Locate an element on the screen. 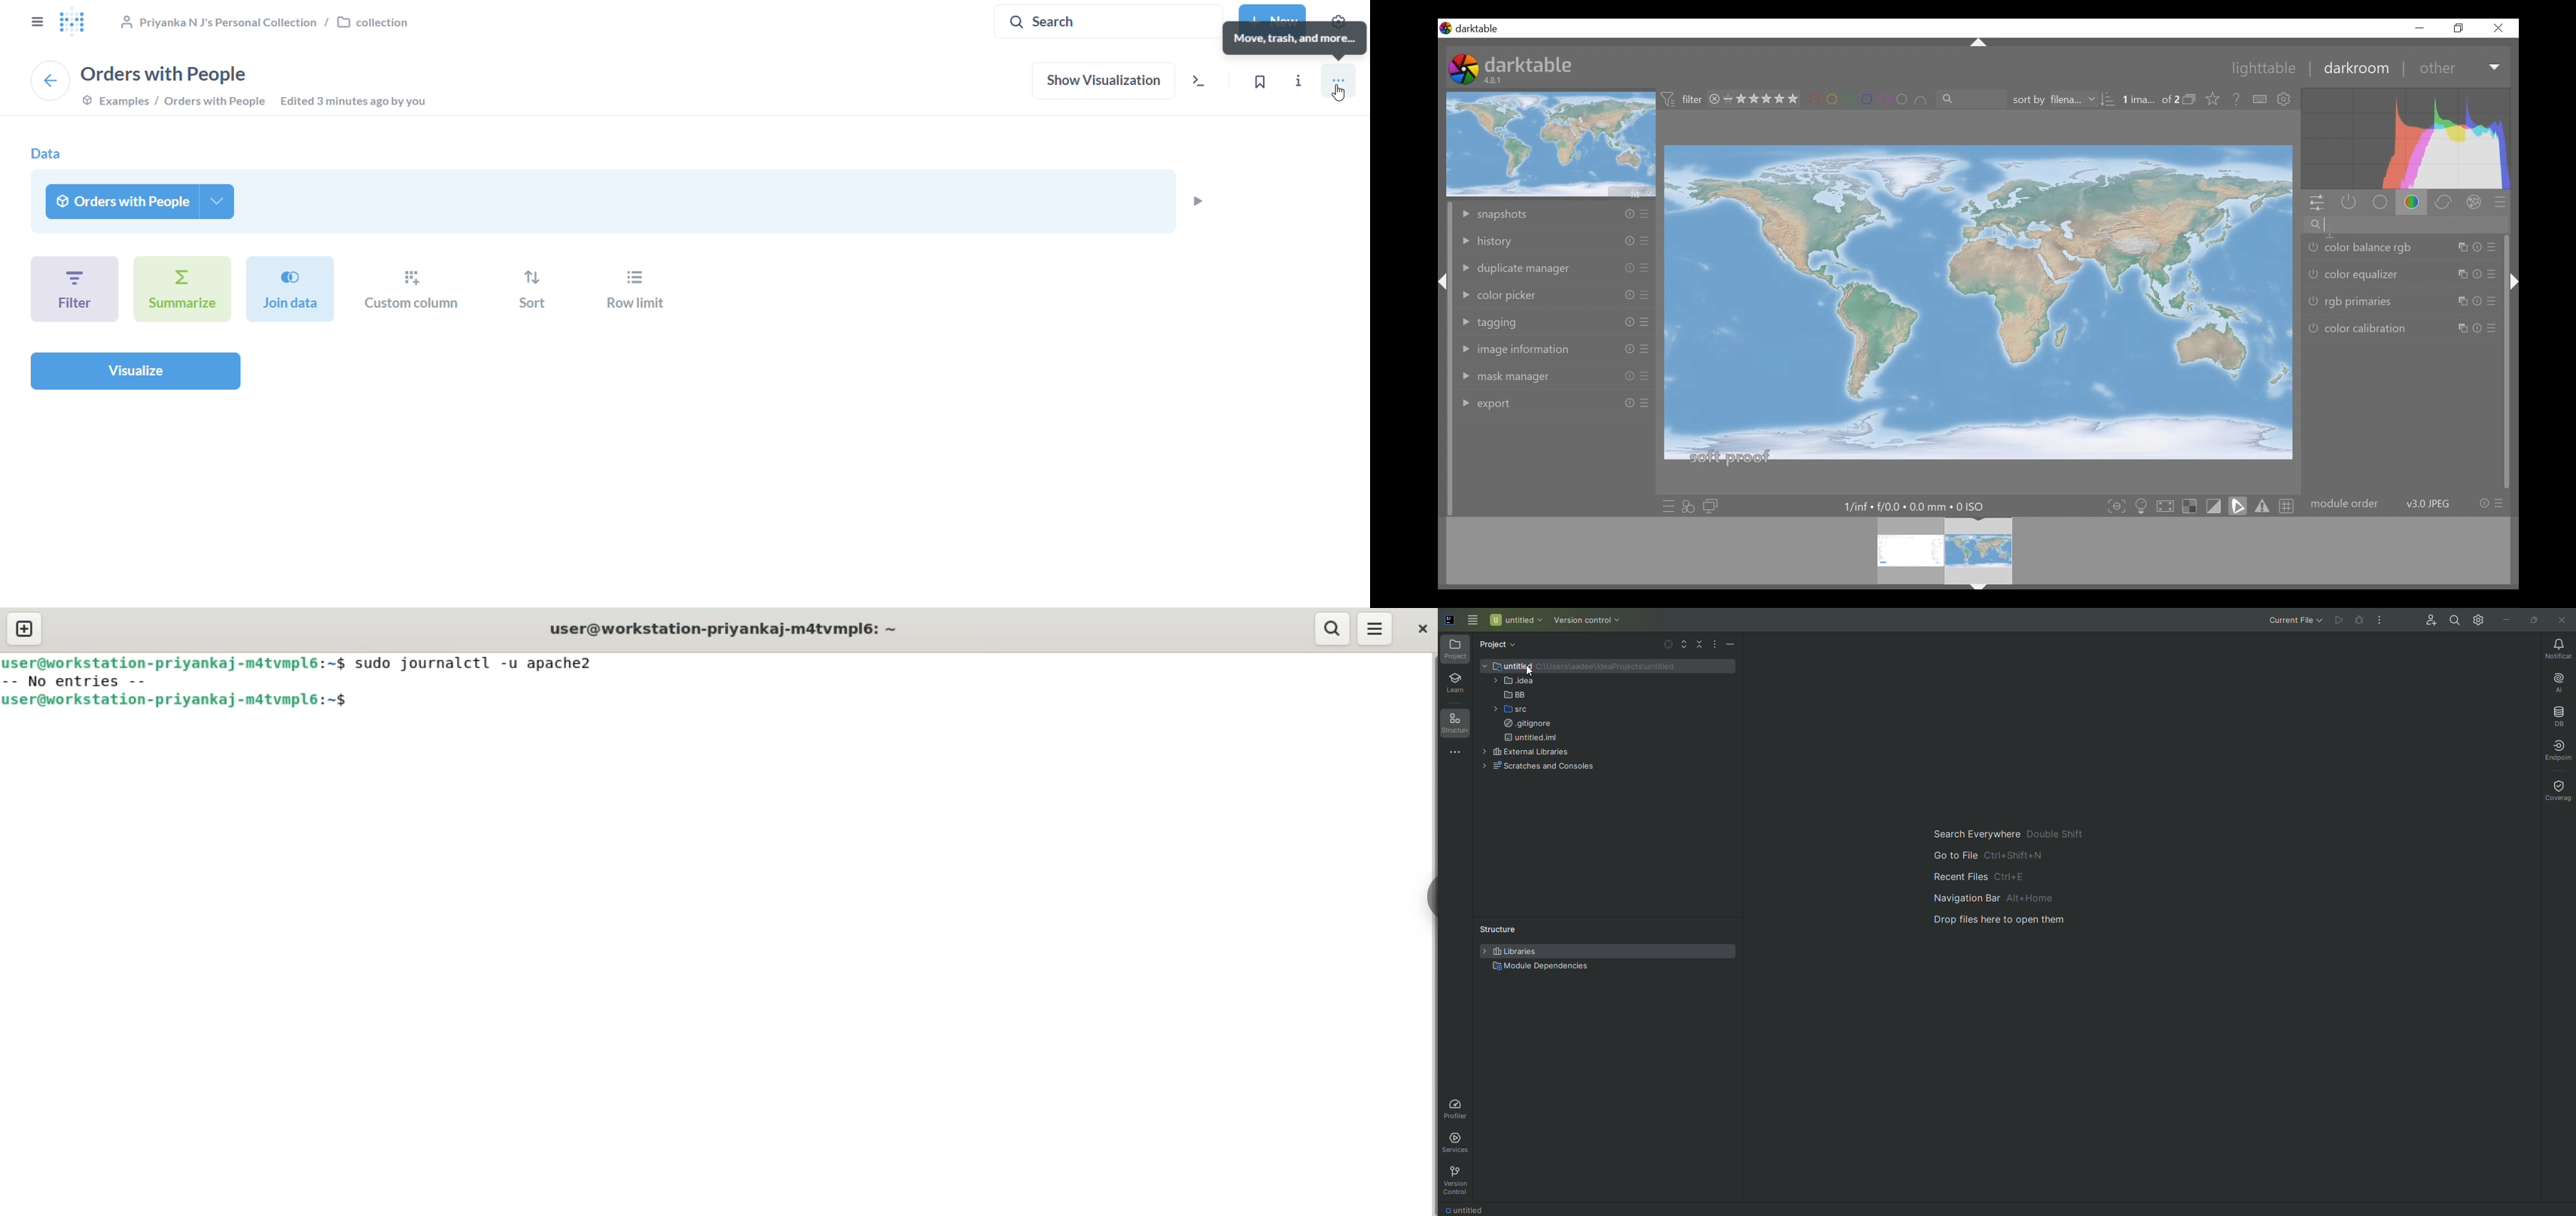  help is located at coordinates (2238, 100).